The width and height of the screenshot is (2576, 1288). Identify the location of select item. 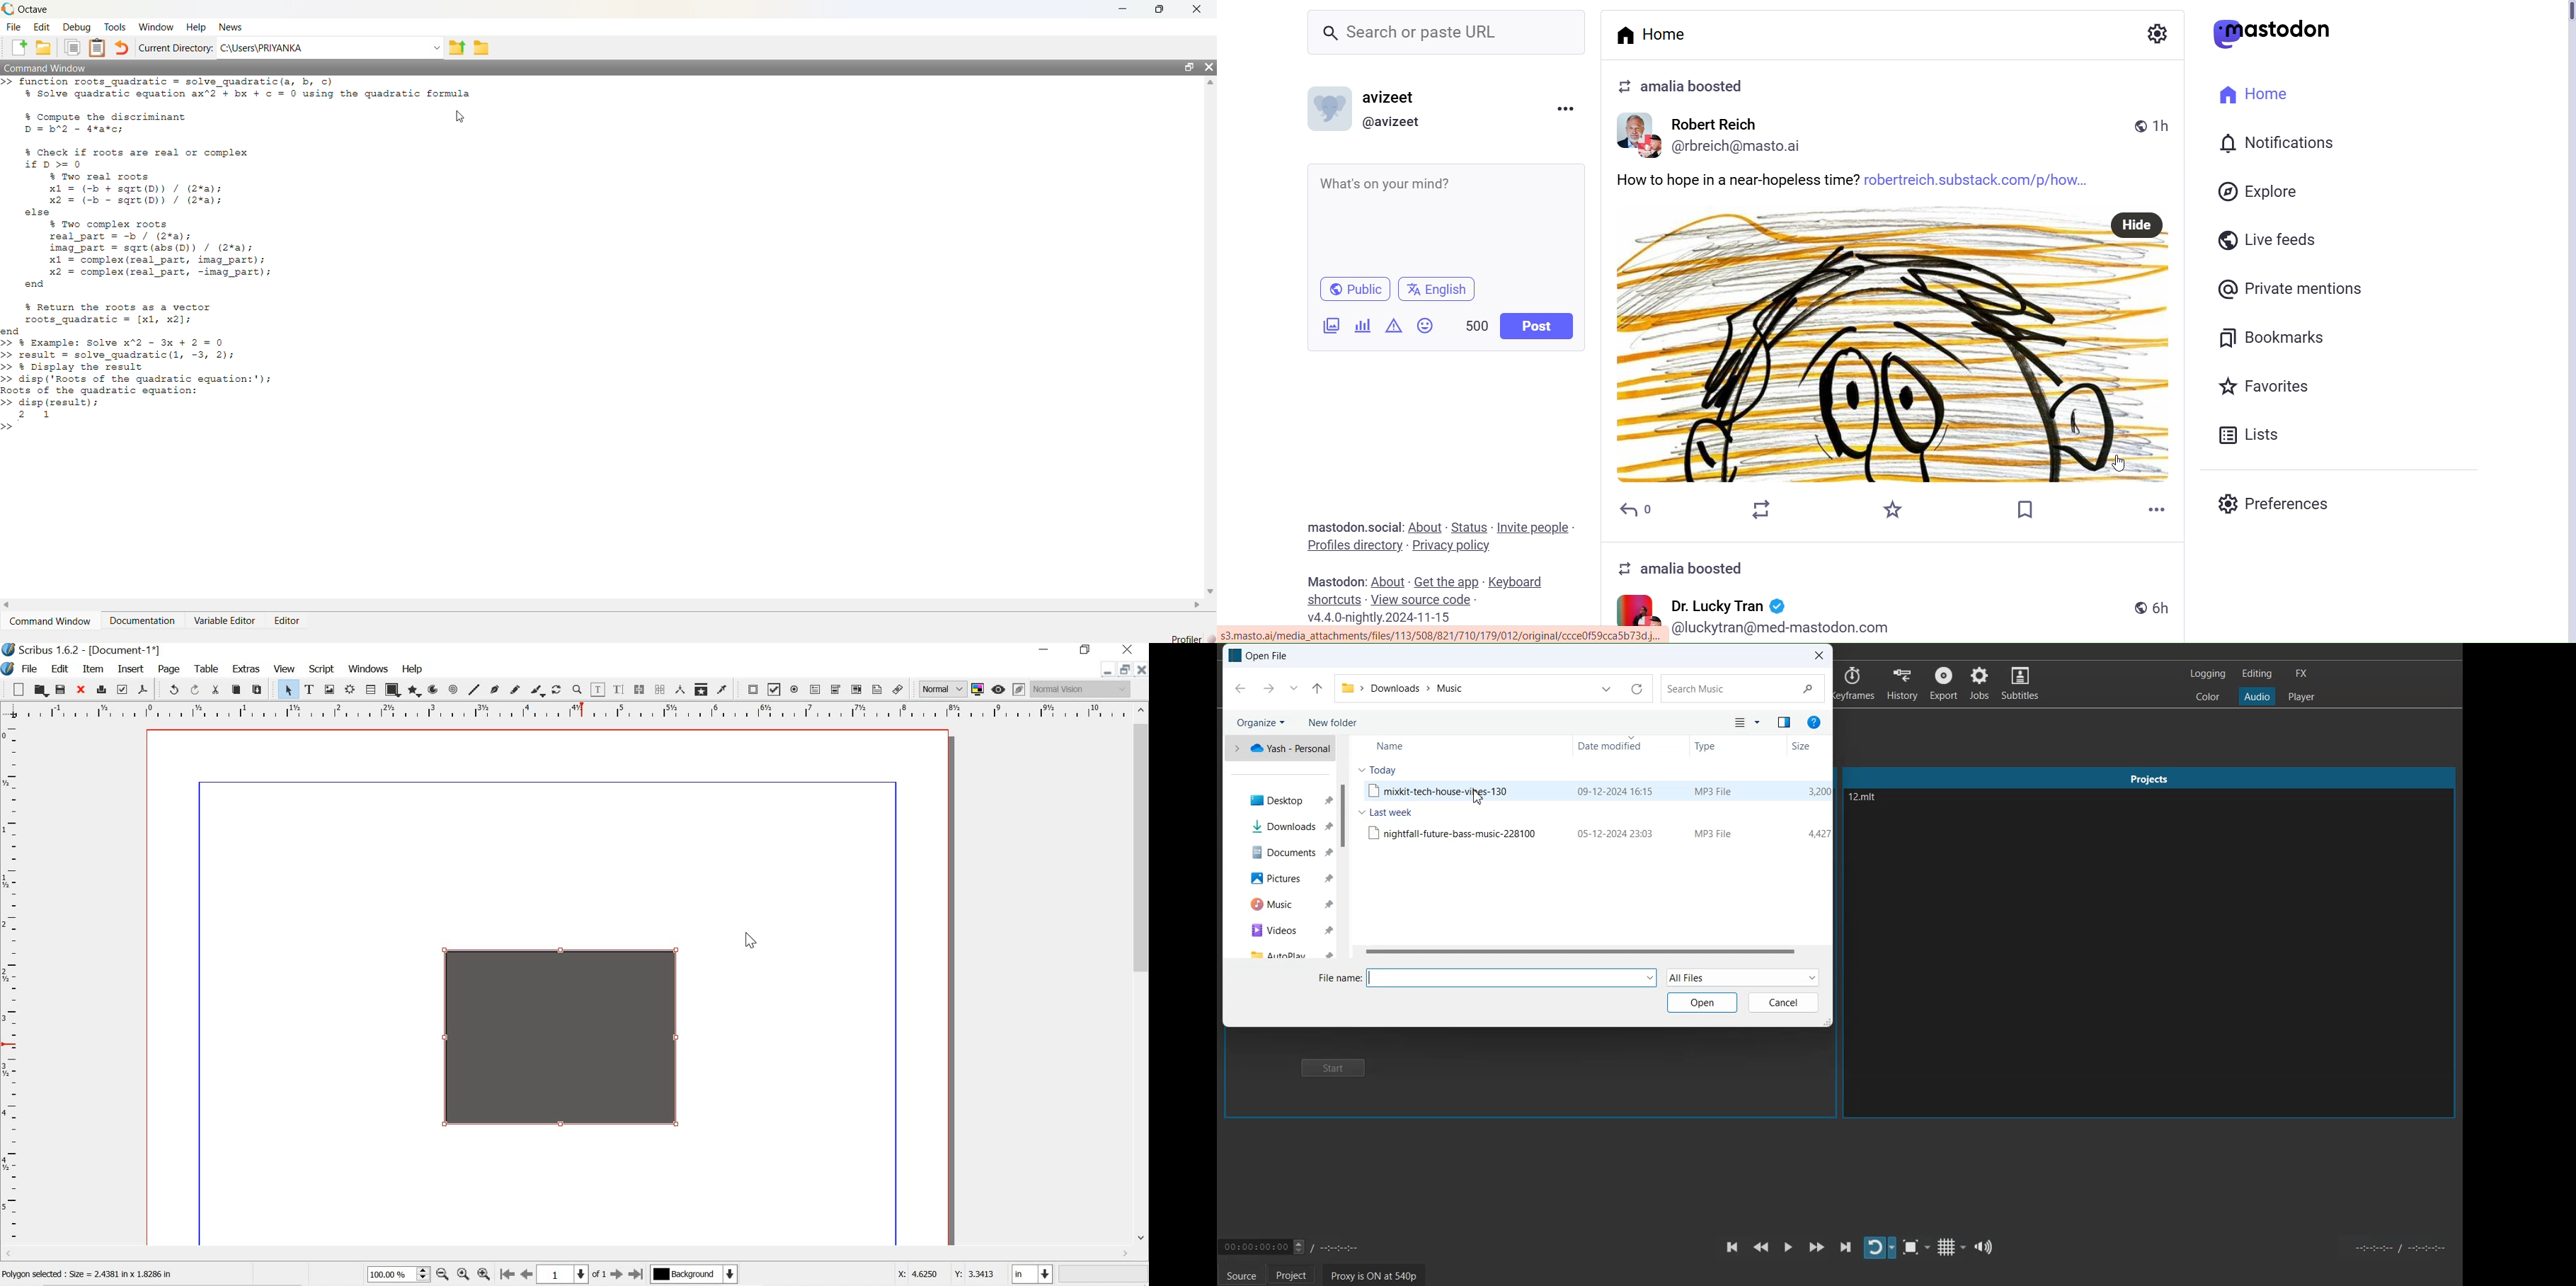
(287, 689).